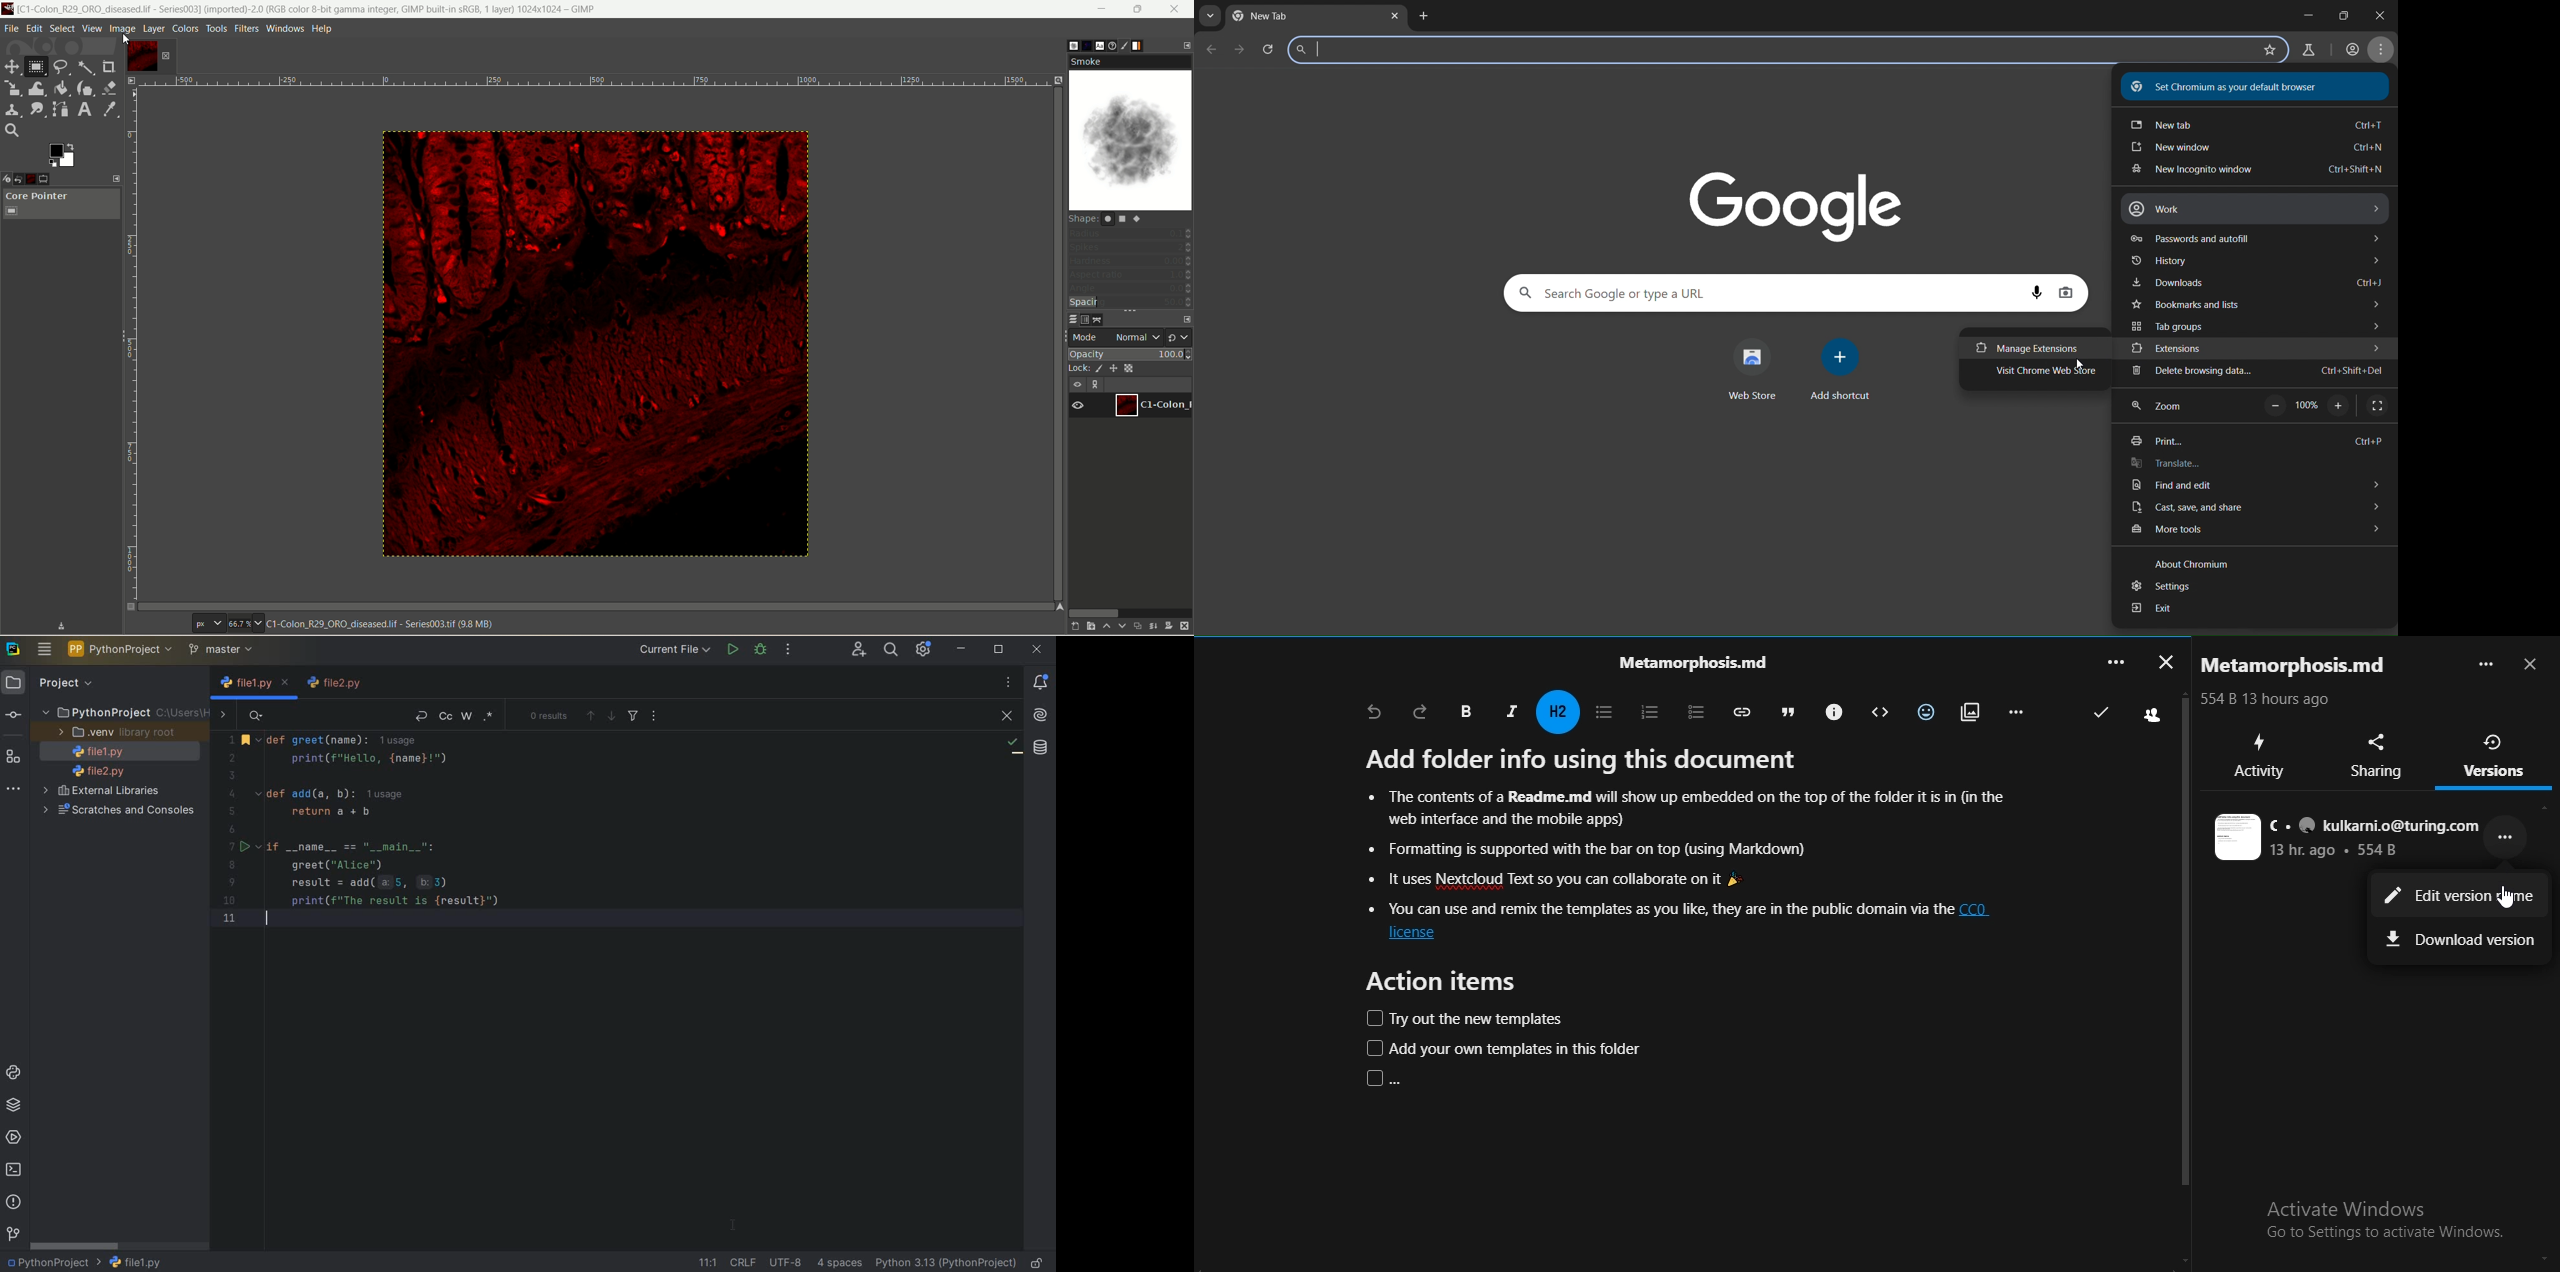 The width and height of the screenshot is (2576, 1288). What do you see at coordinates (110, 67) in the screenshot?
I see `crop tool` at bounding box center [110, 67].